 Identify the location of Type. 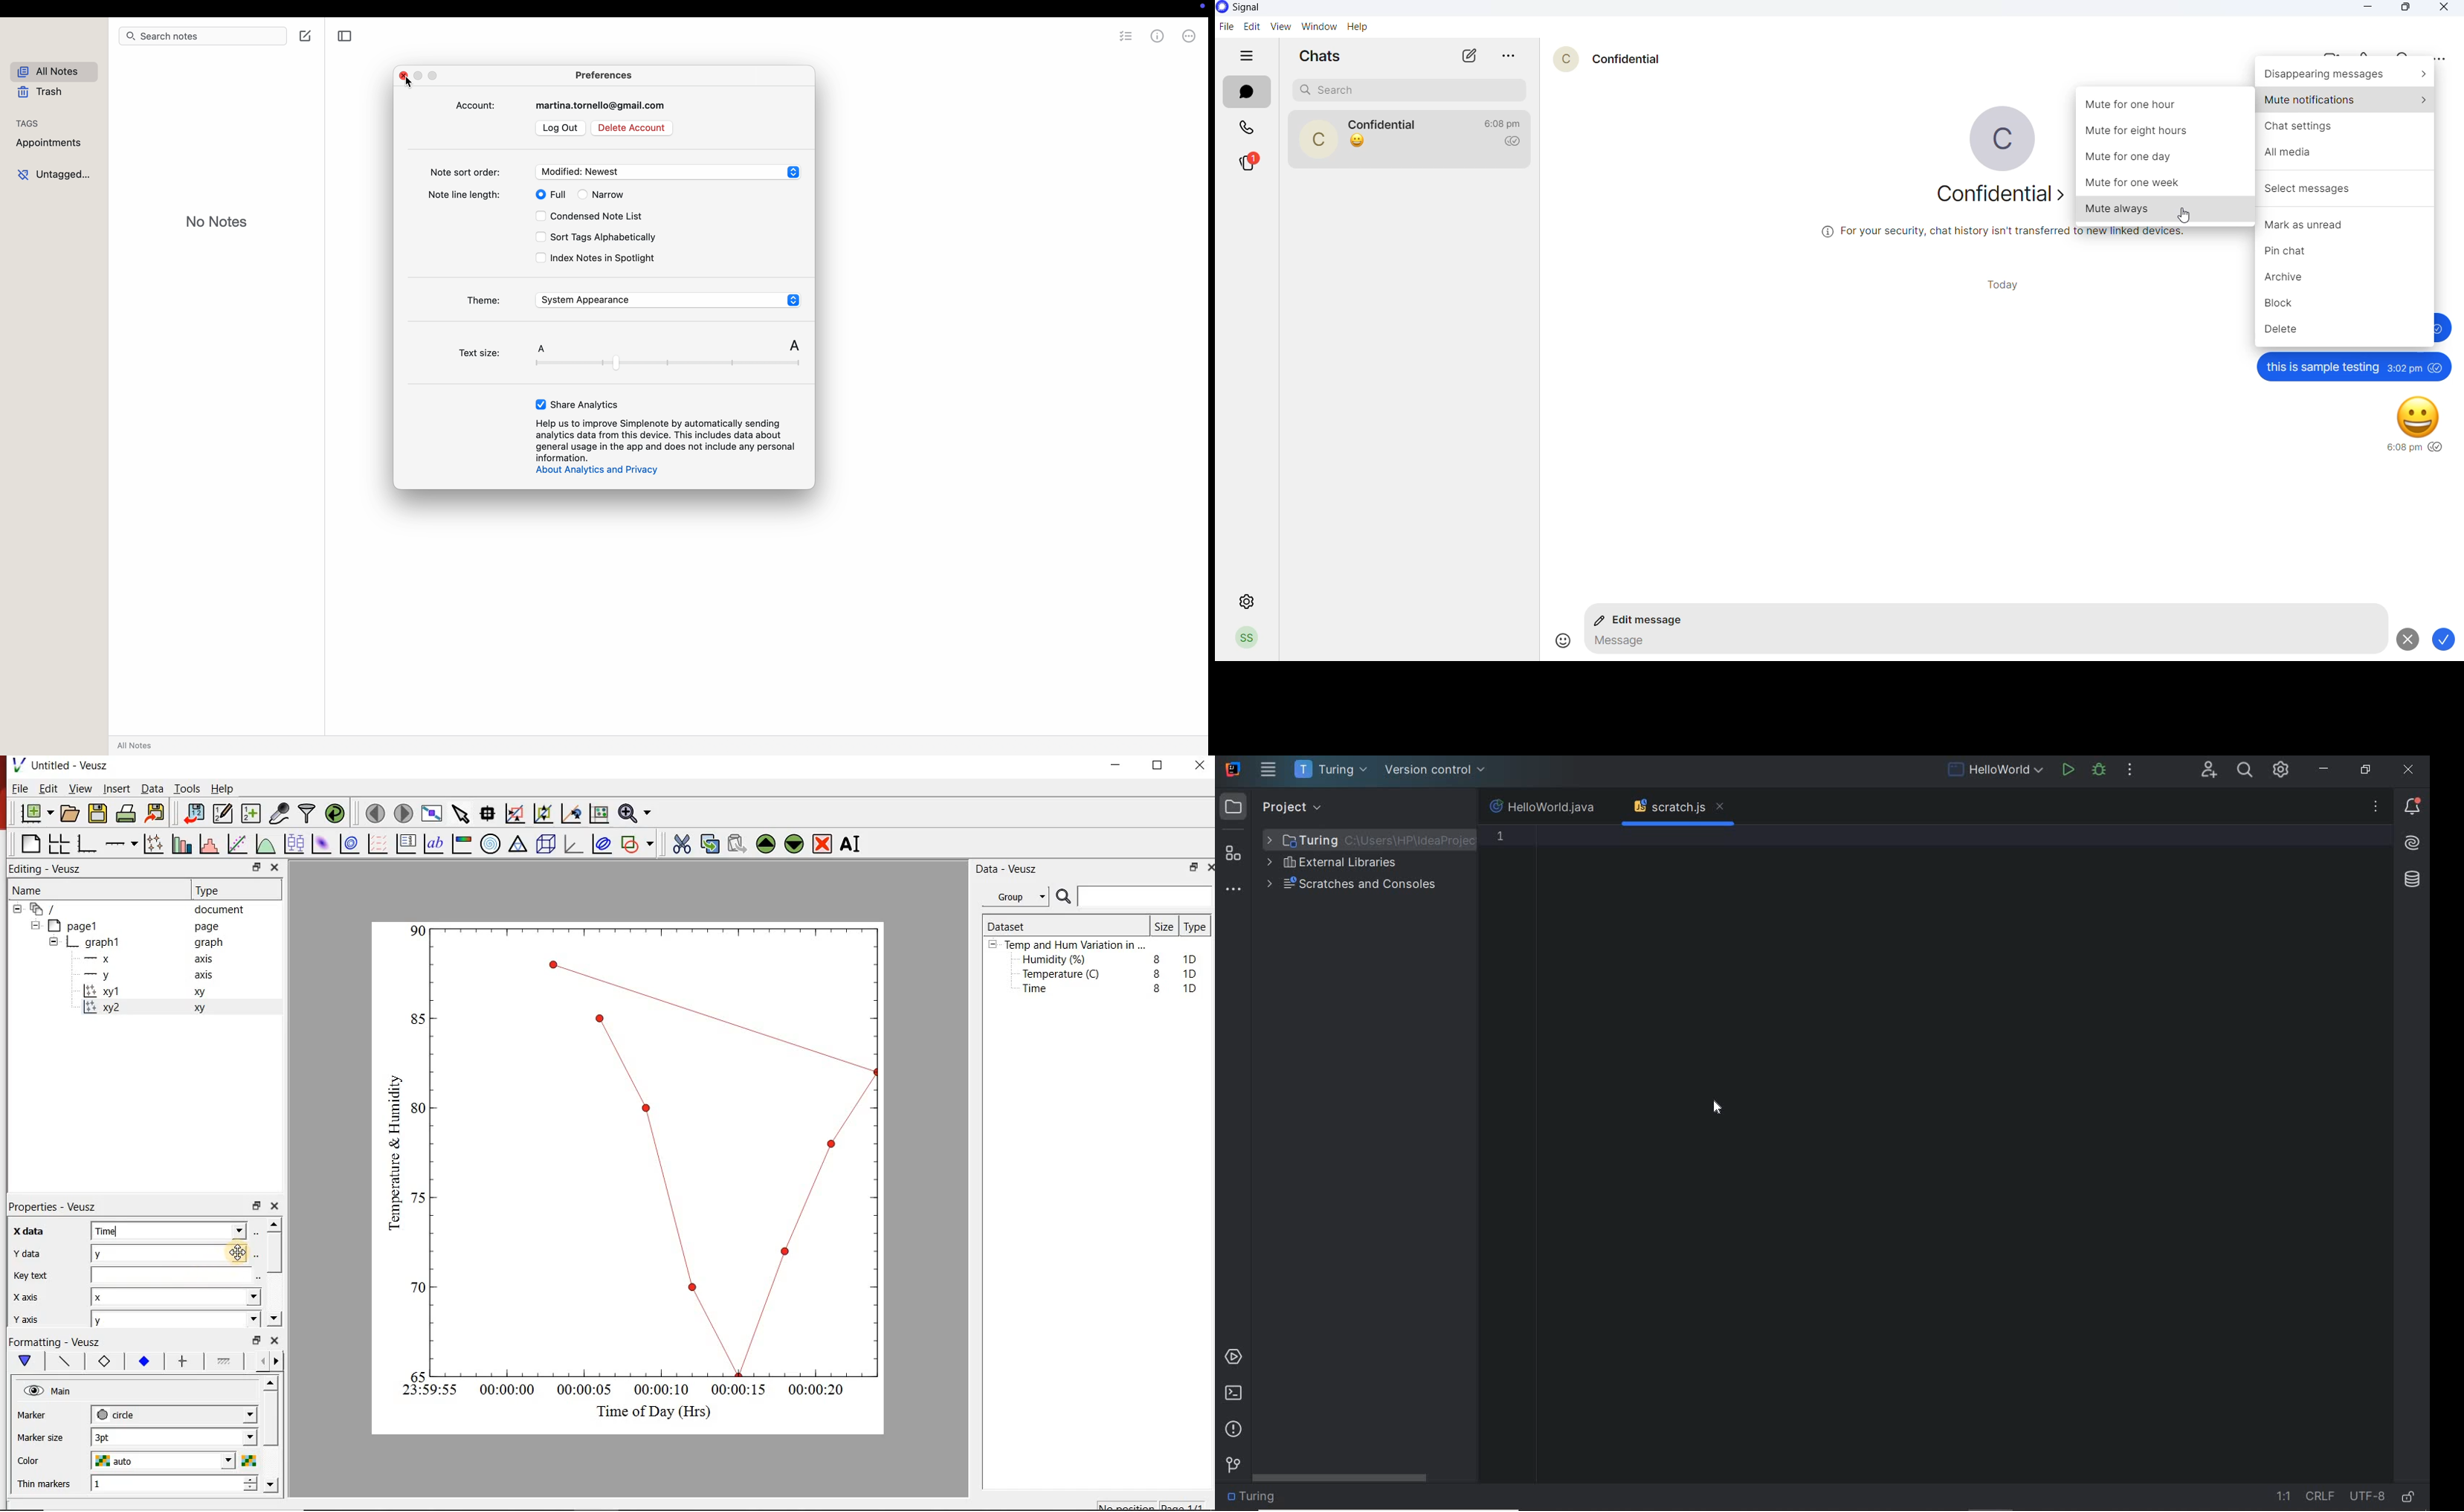
(1196, 928).